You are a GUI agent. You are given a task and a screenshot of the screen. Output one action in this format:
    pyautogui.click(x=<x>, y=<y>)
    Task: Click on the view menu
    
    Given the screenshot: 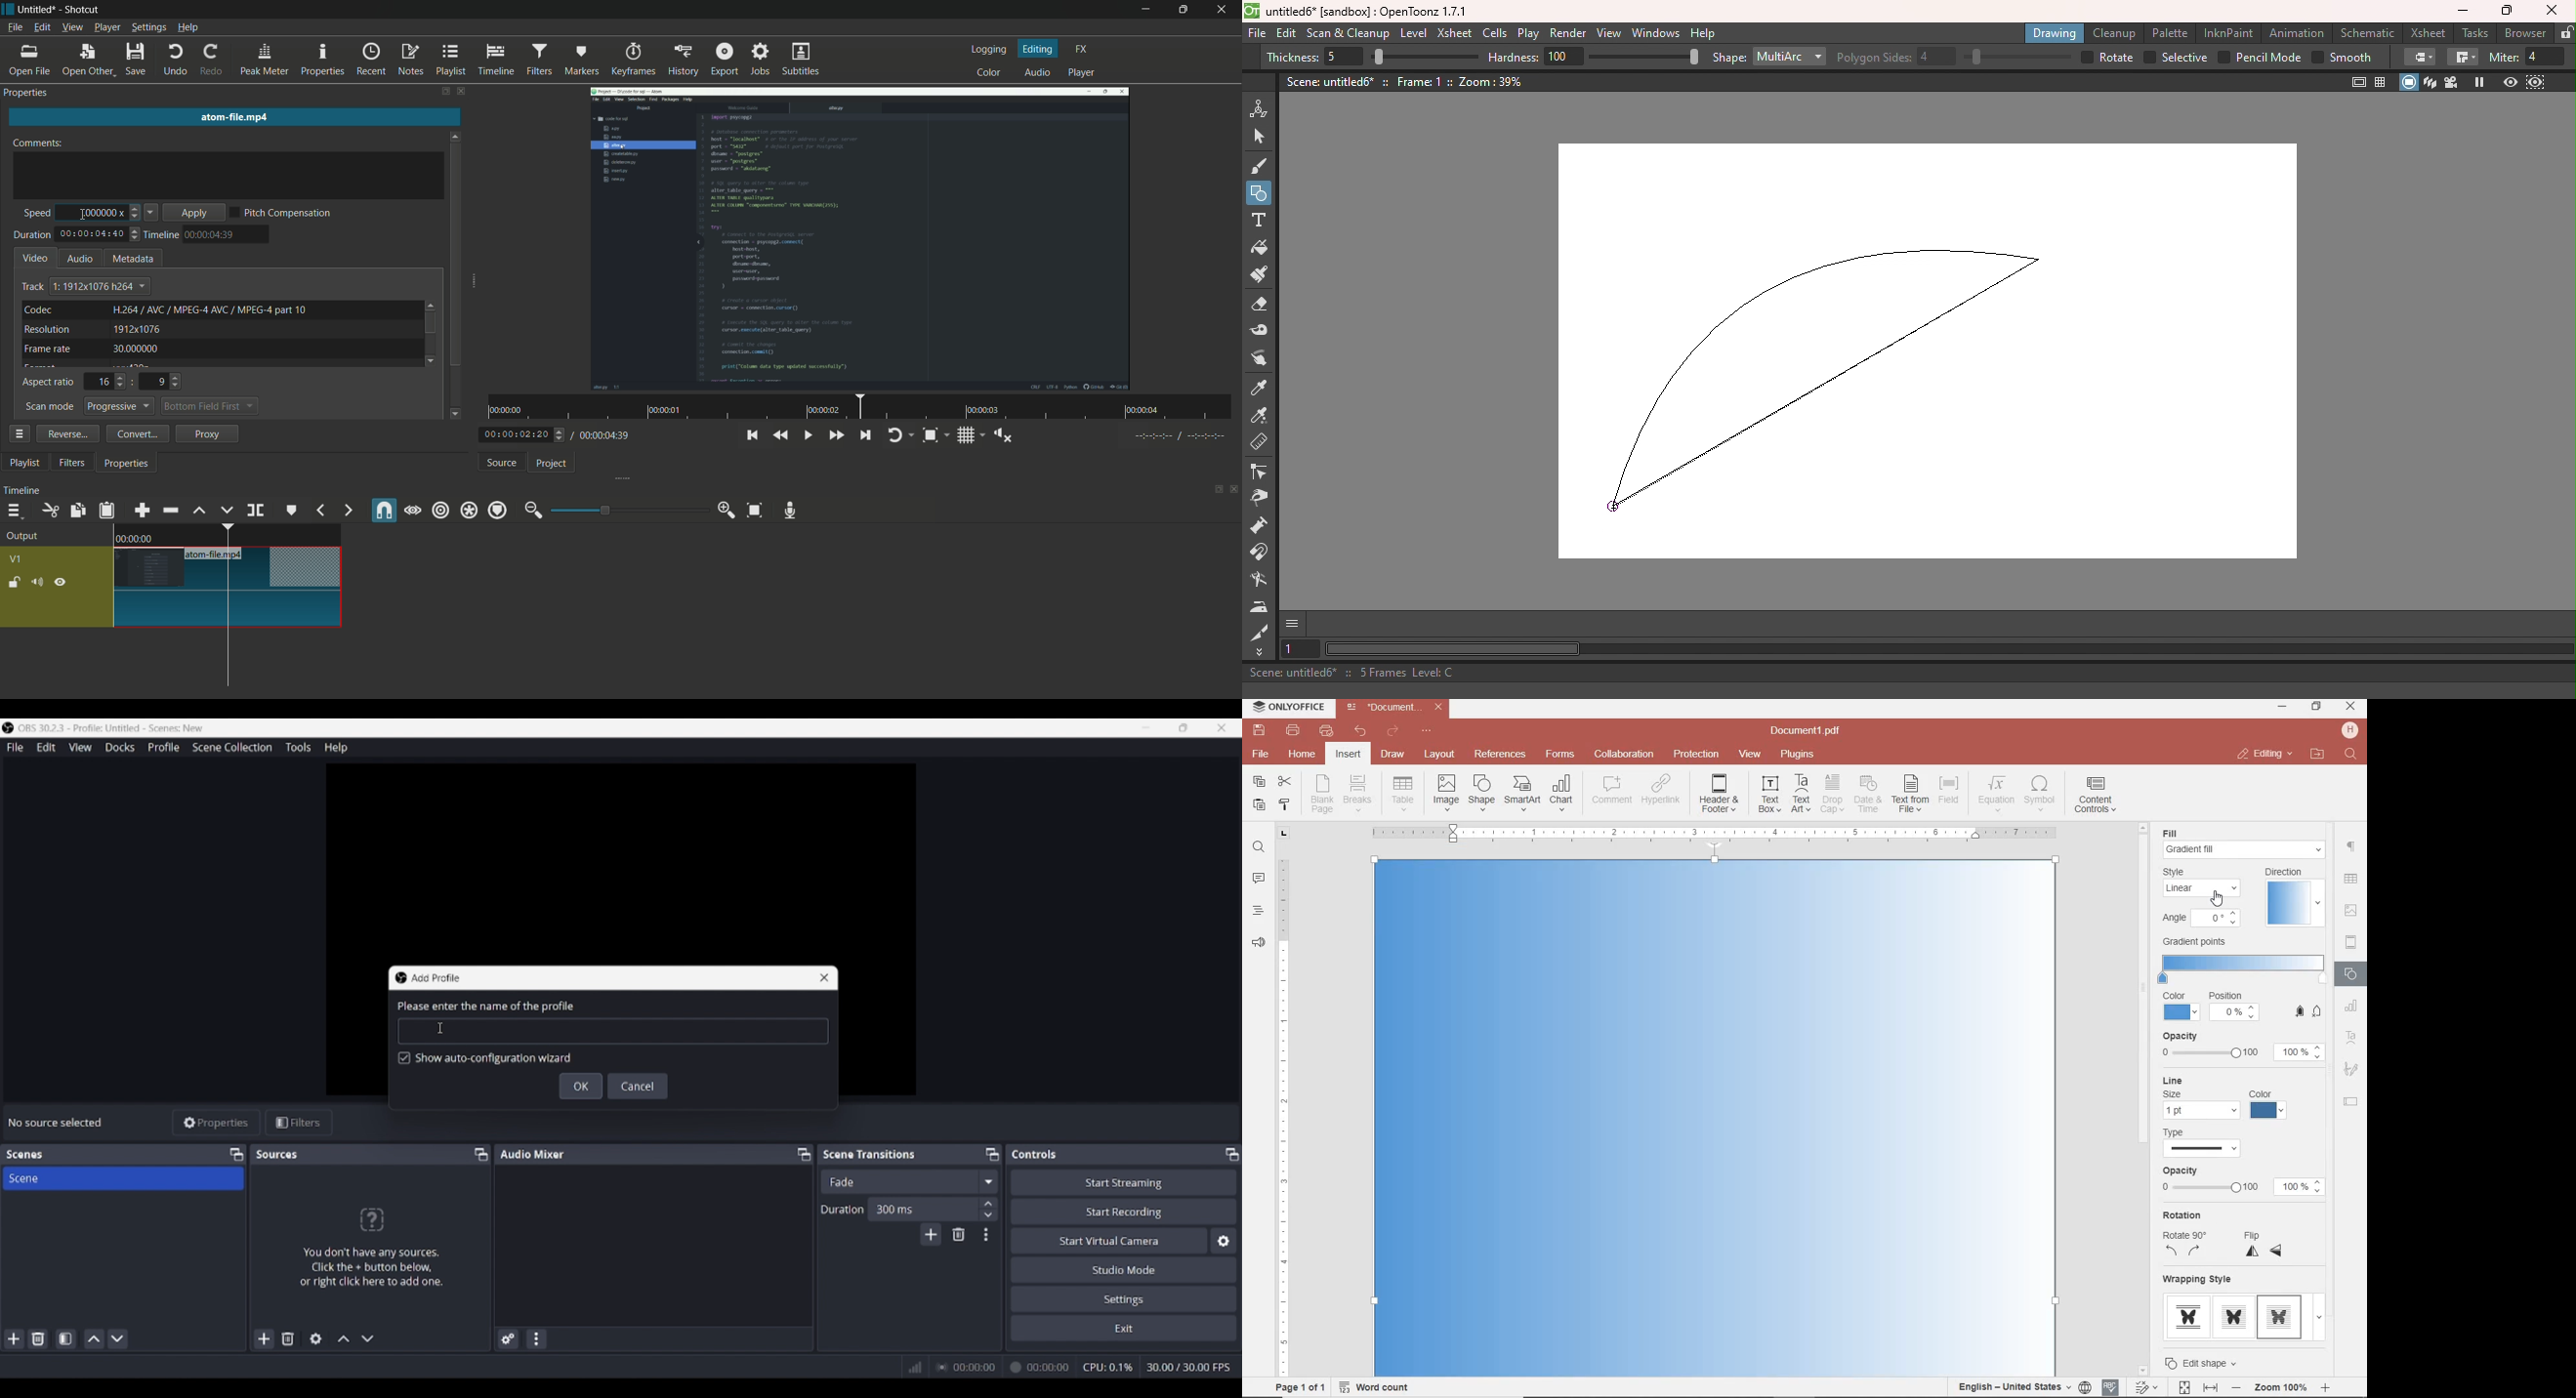 What is the action you would take?
    pyautogui.click(x=73, y=28)
    